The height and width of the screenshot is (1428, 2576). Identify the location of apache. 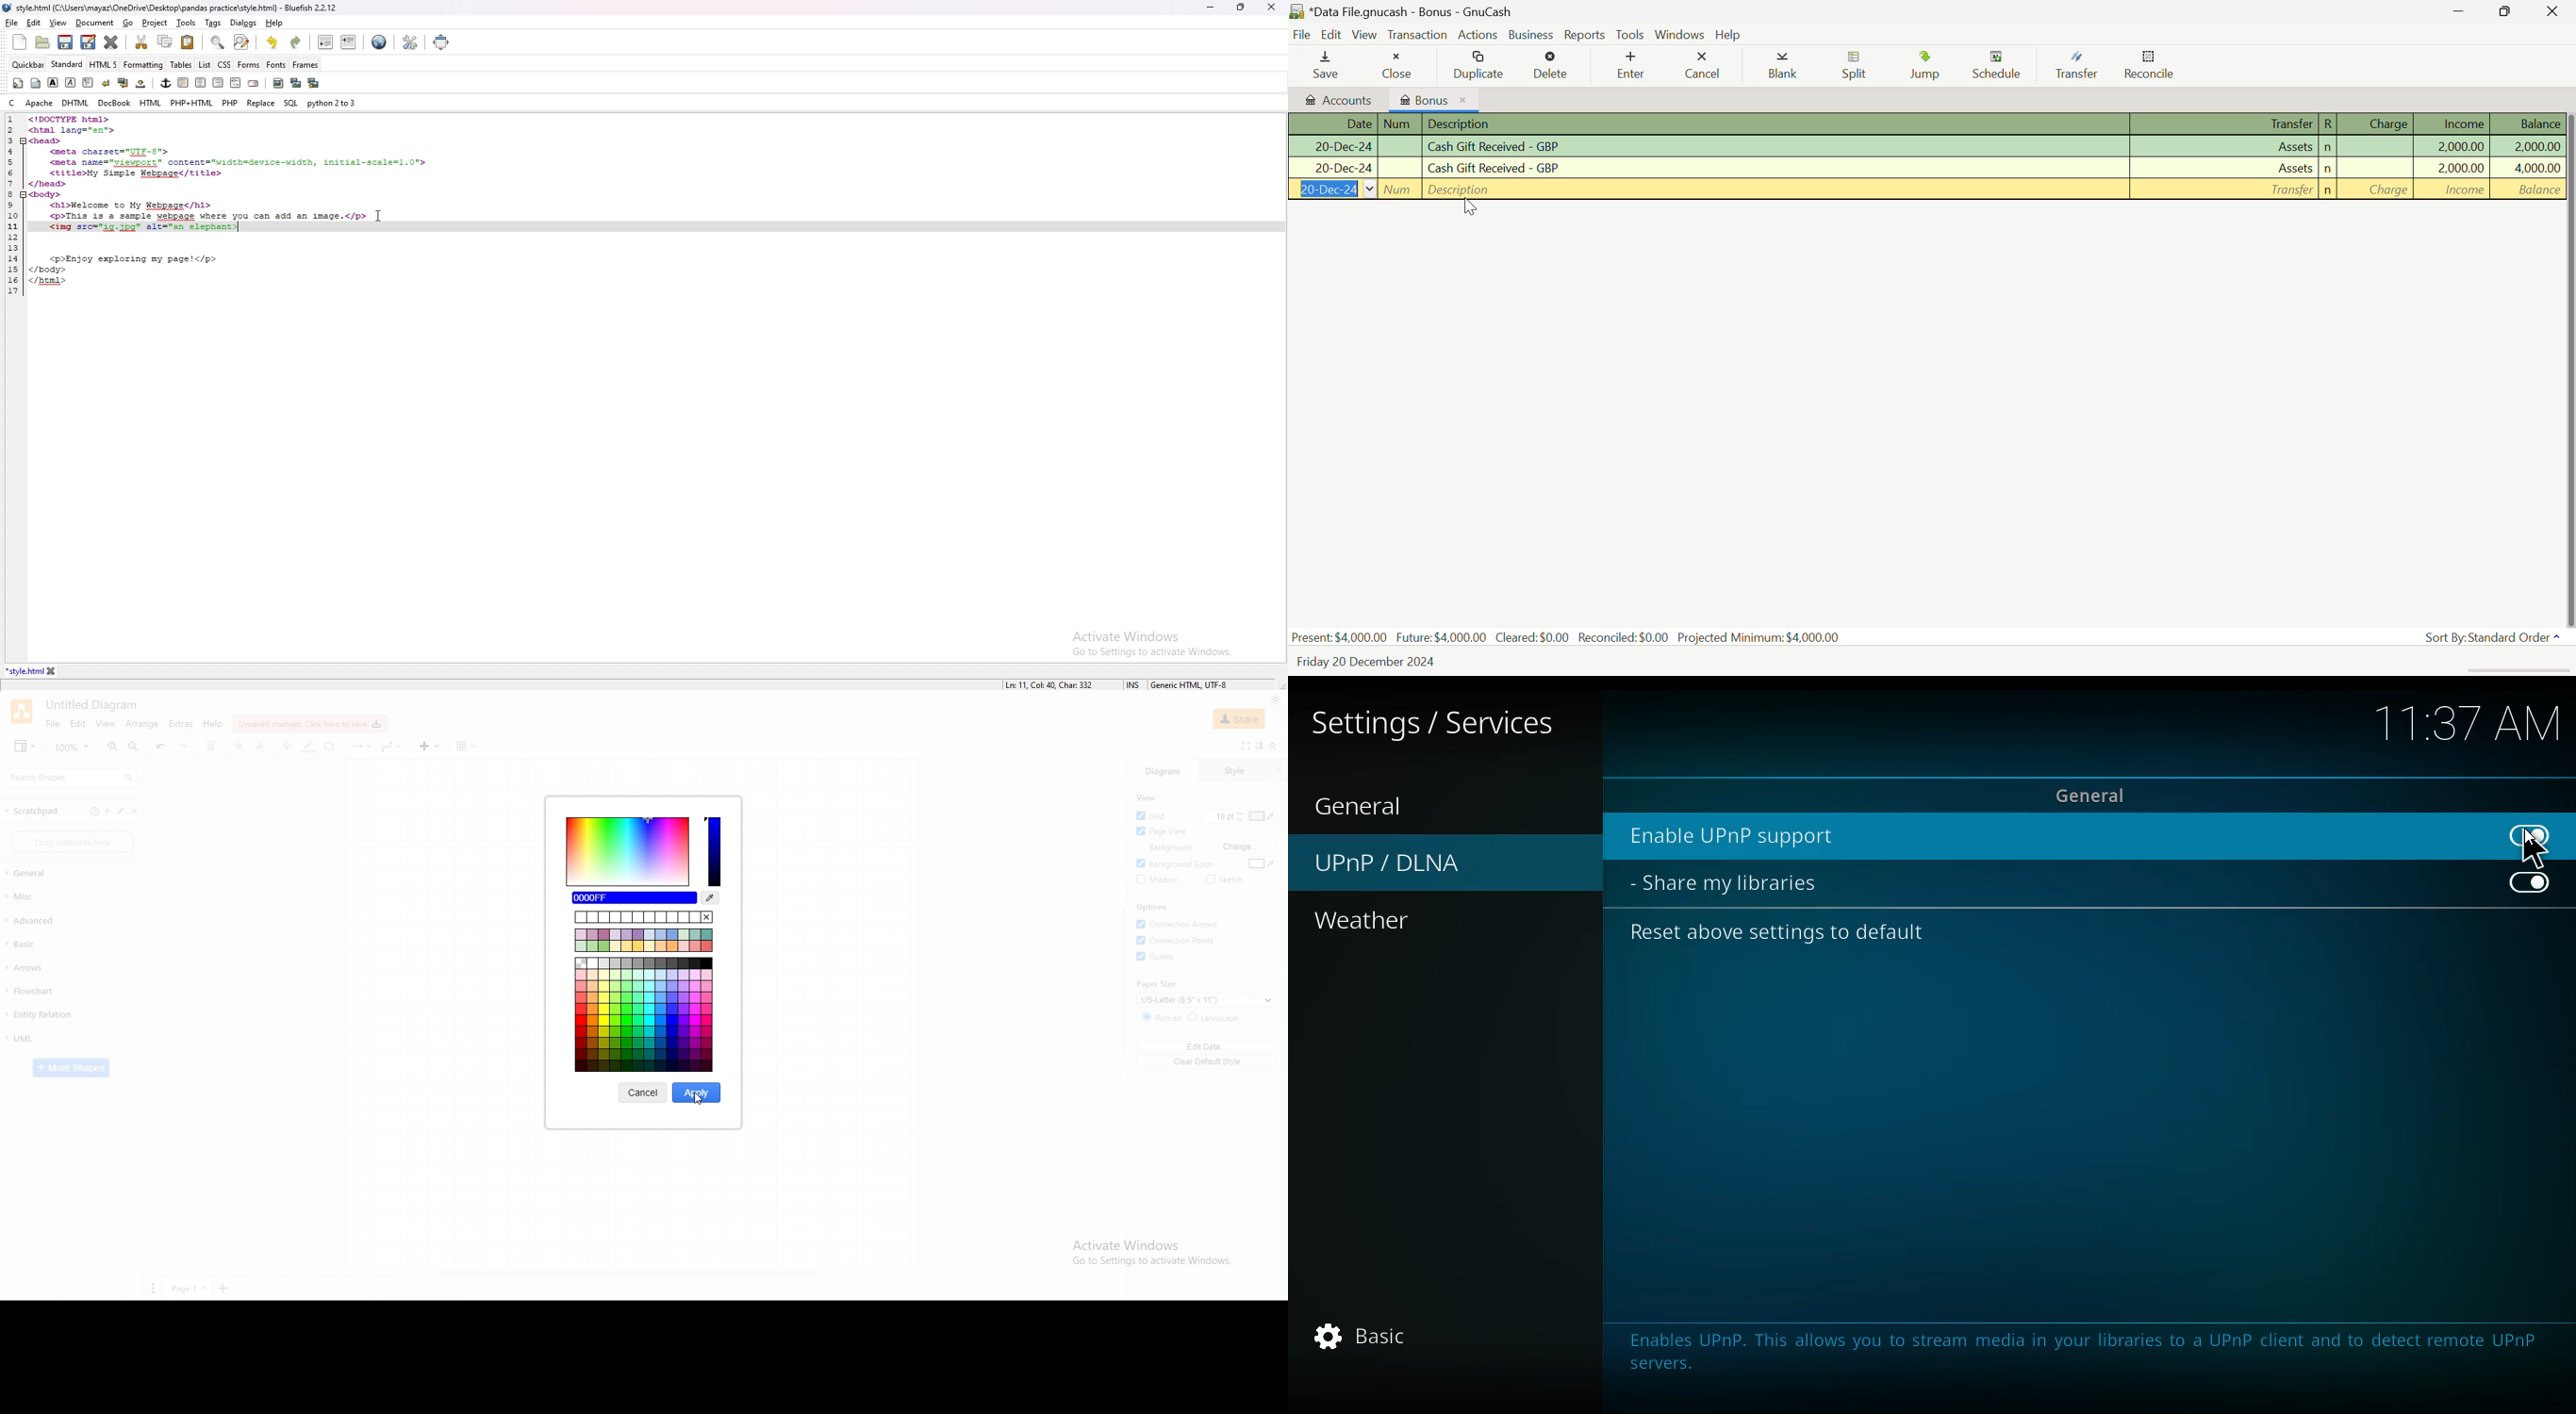
(40, 103).